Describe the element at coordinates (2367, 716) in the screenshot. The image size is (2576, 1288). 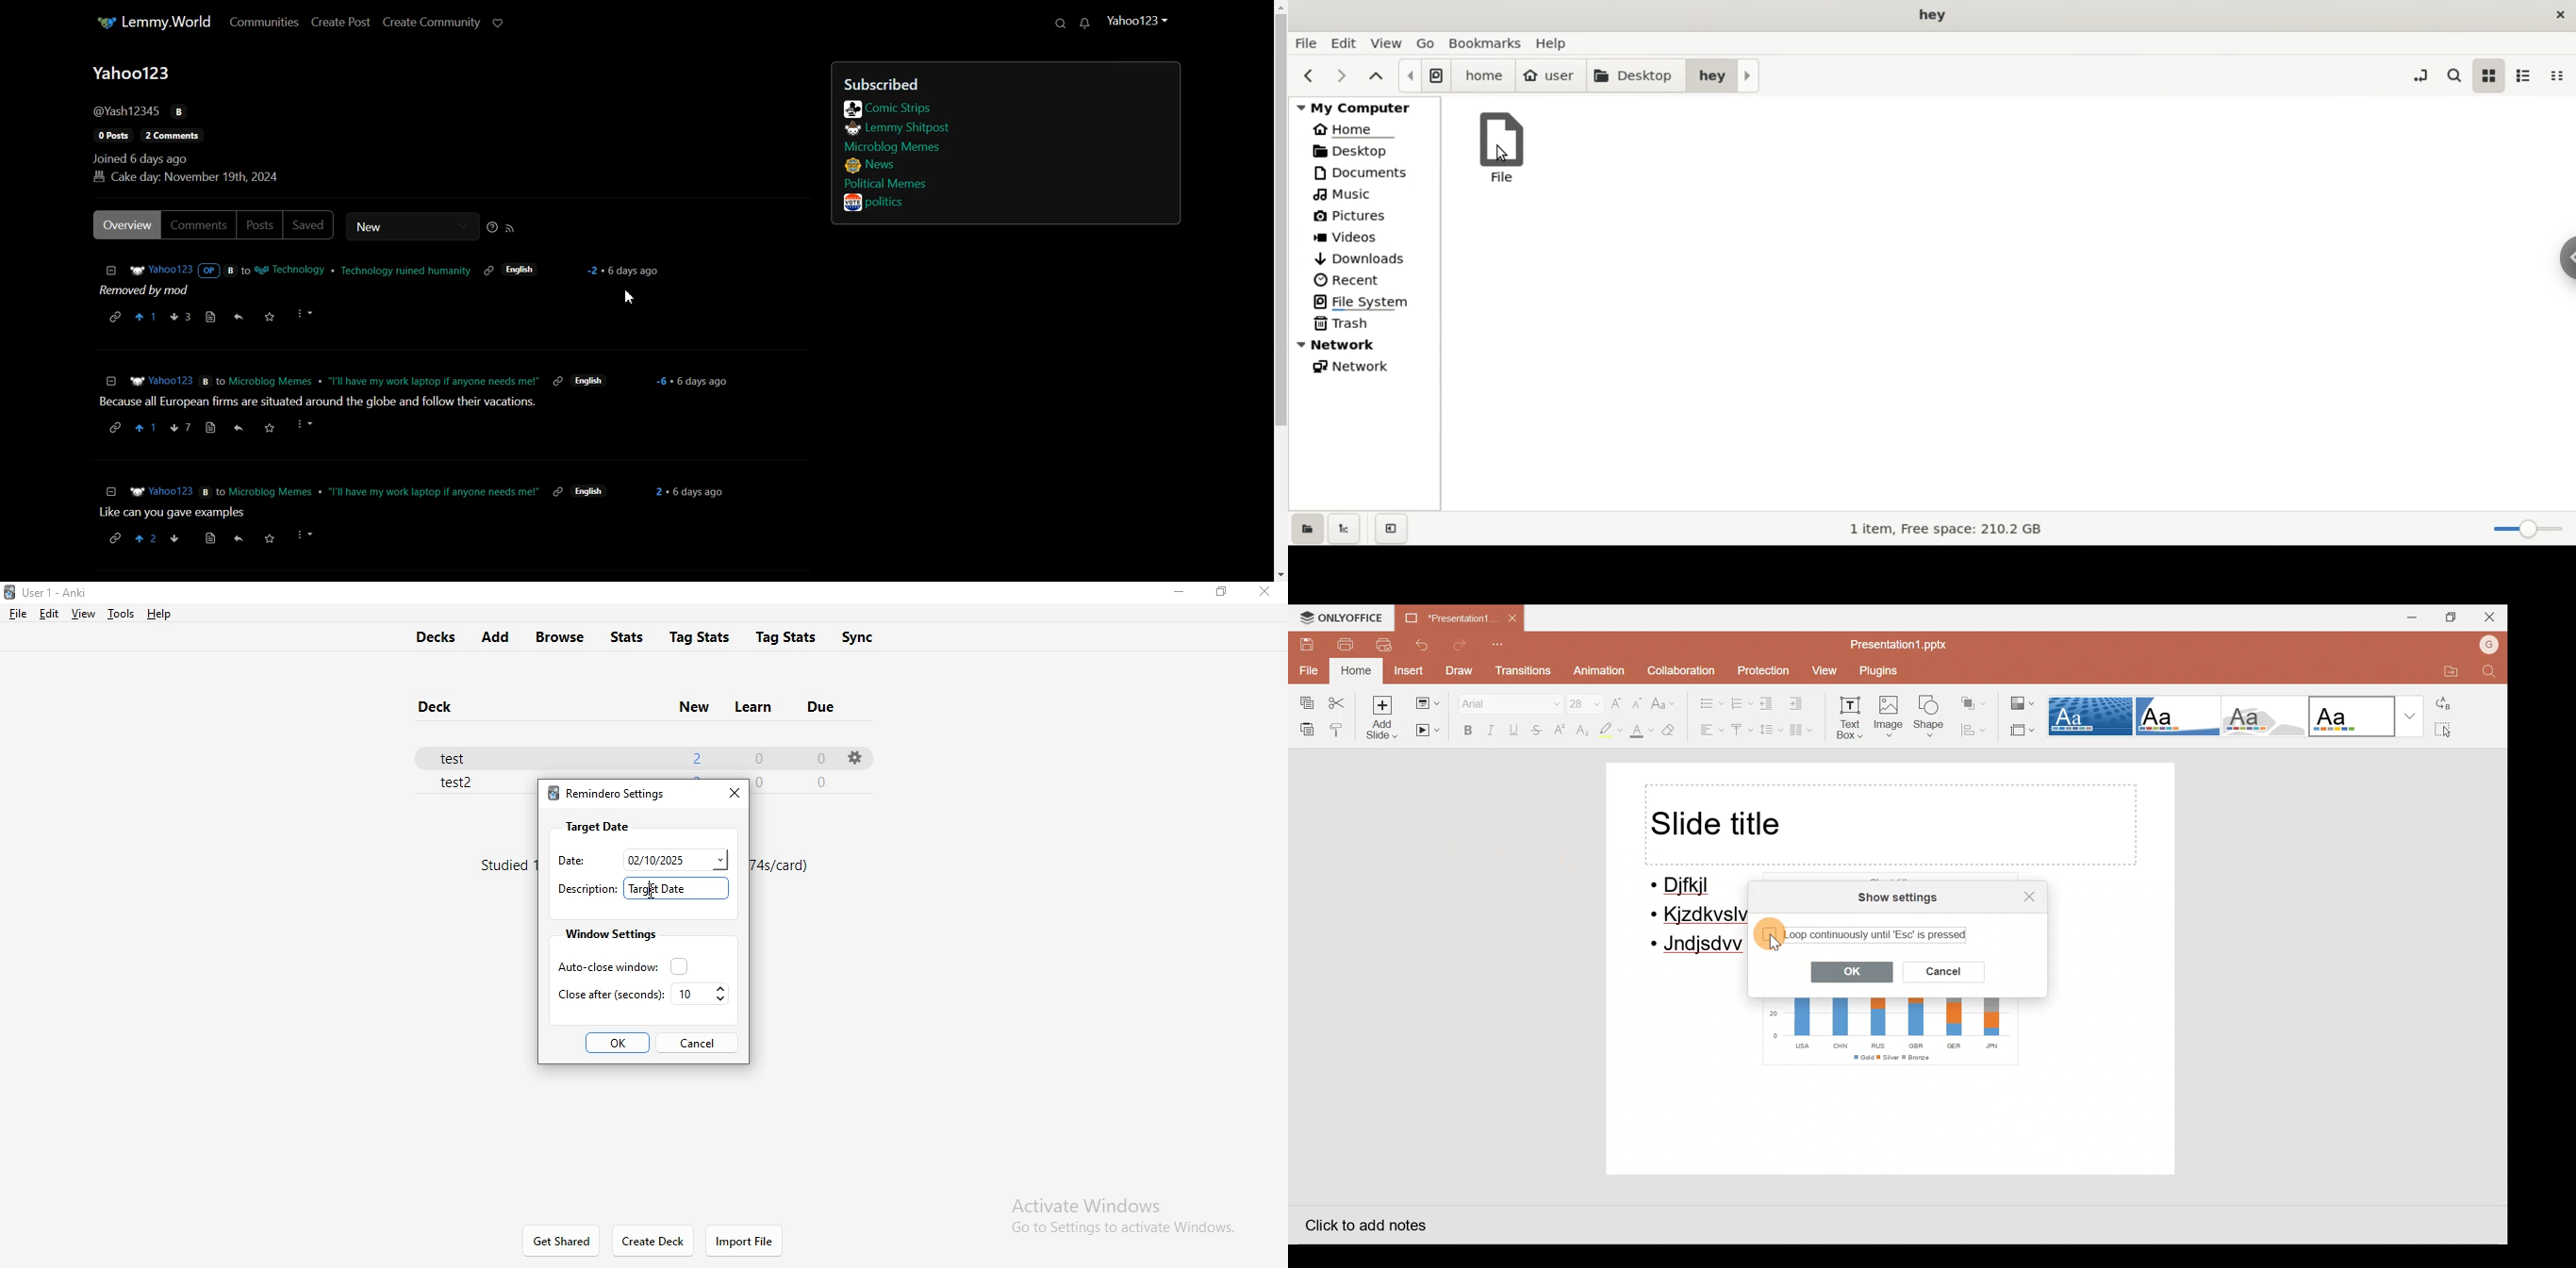
I see `Office theme` at that location.